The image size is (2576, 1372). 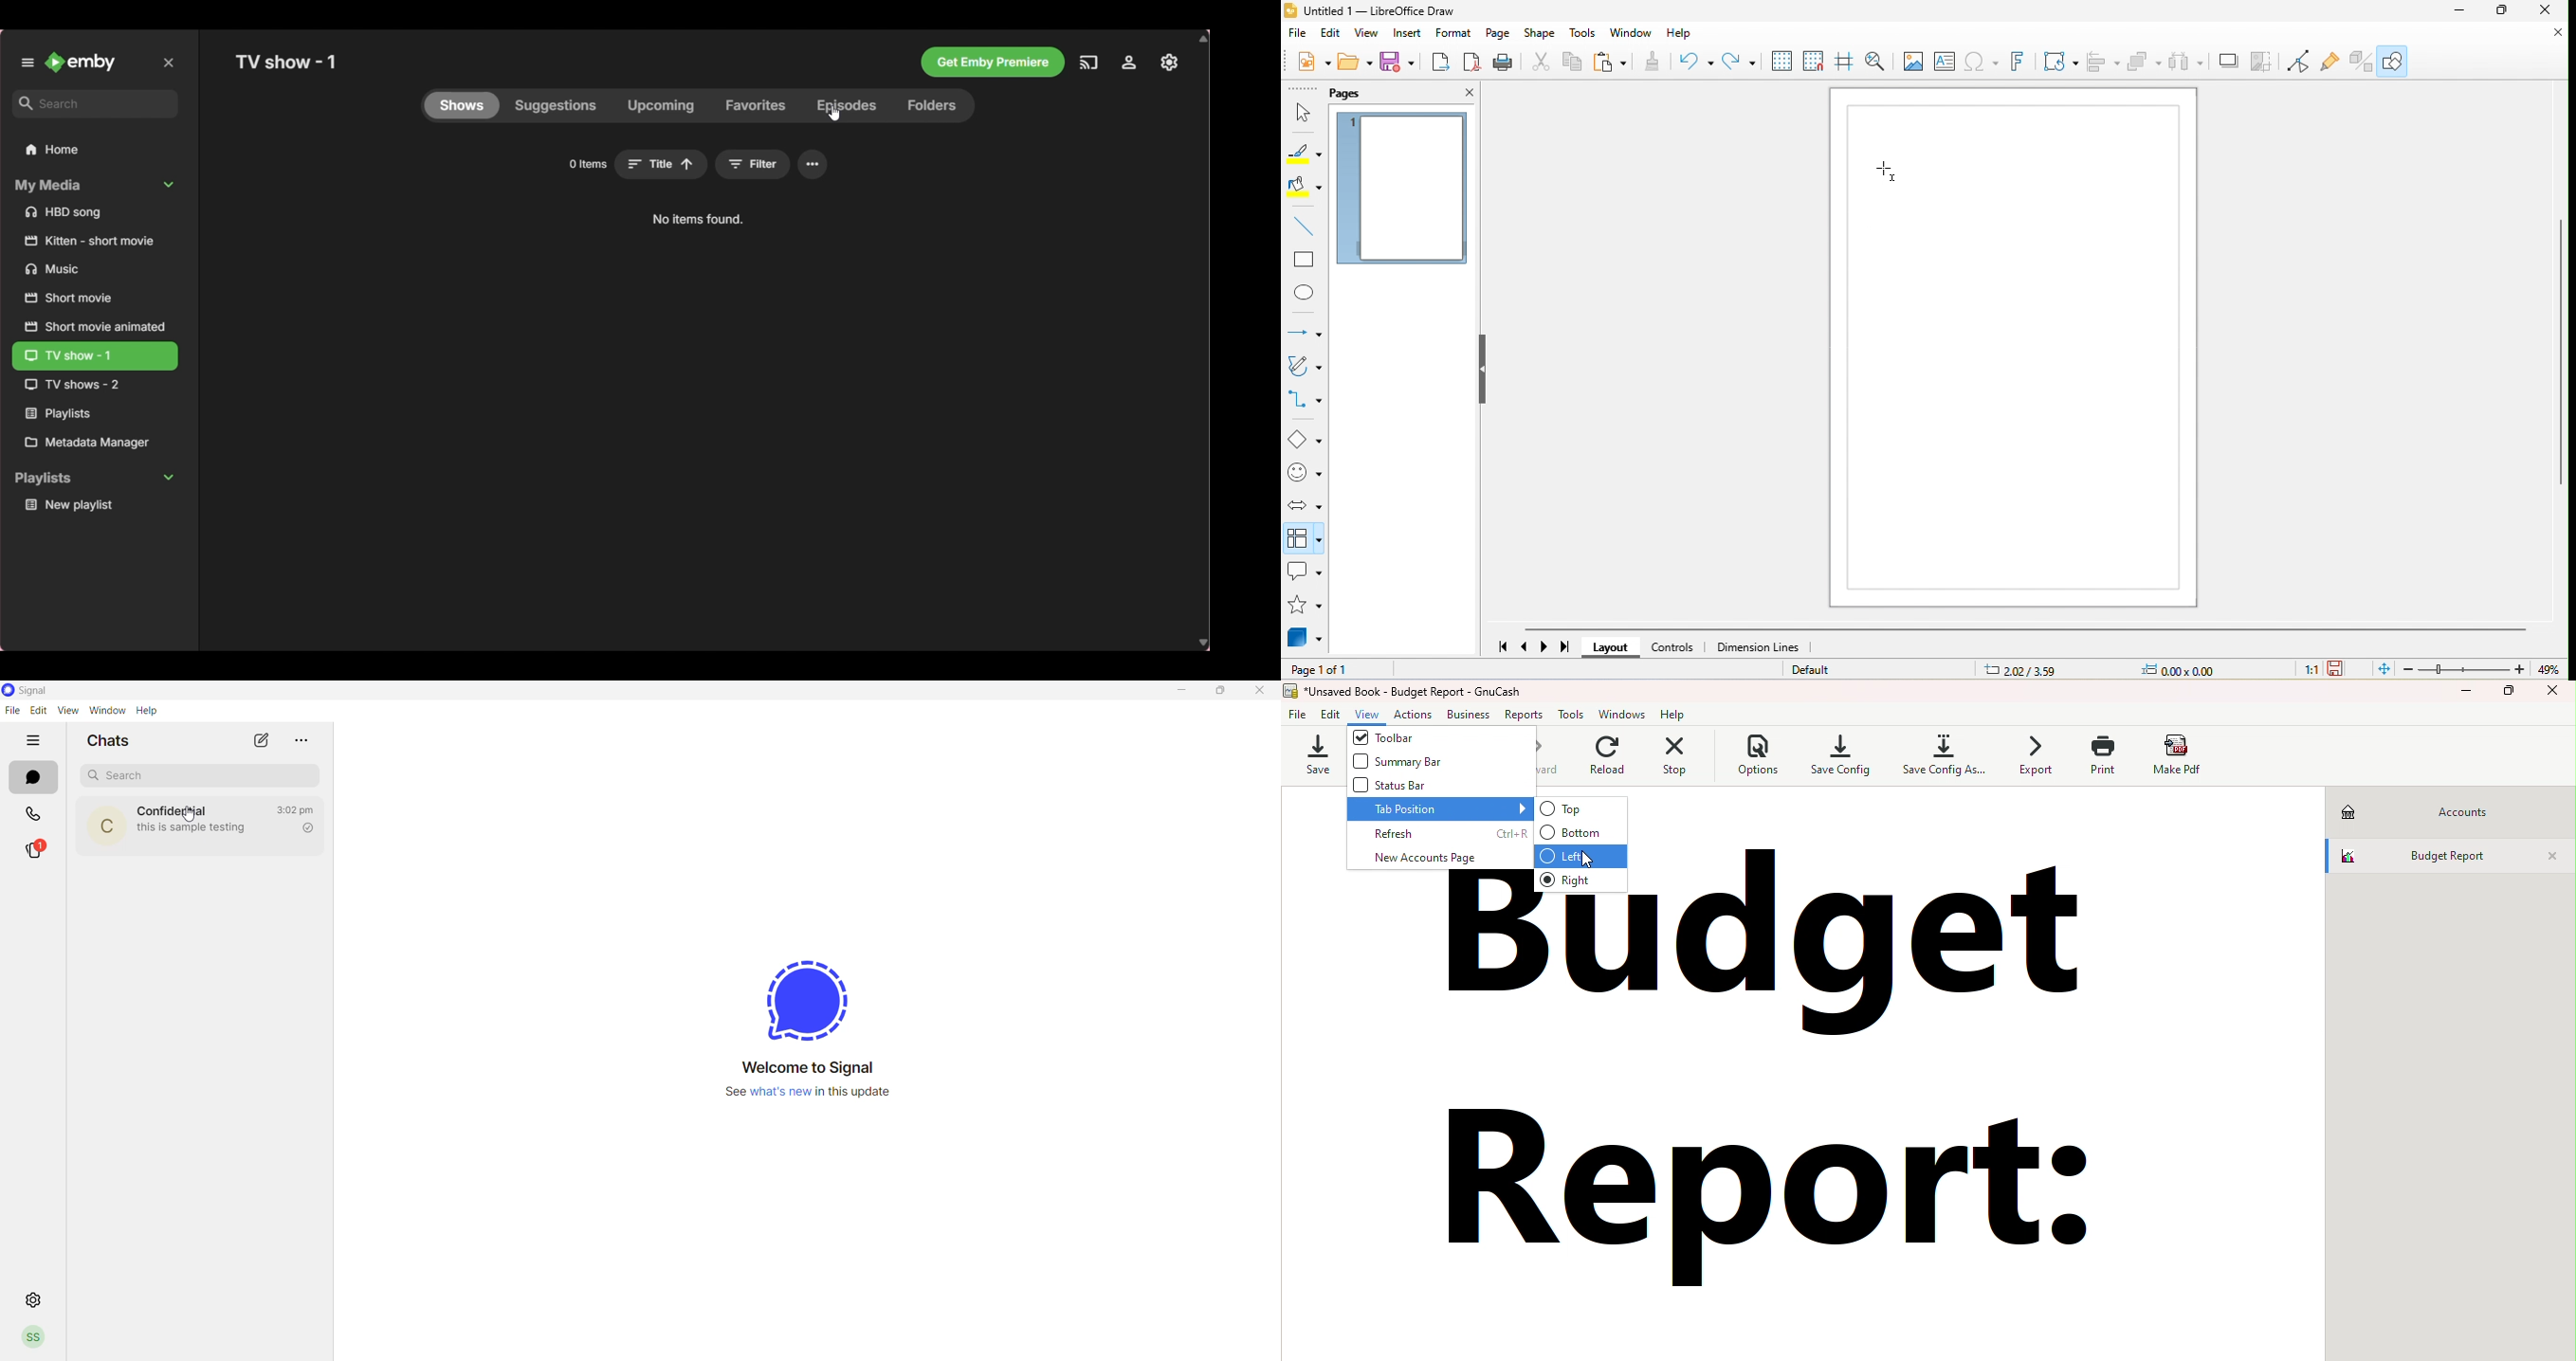 I want to click on close, so click(x=1262, y=691).